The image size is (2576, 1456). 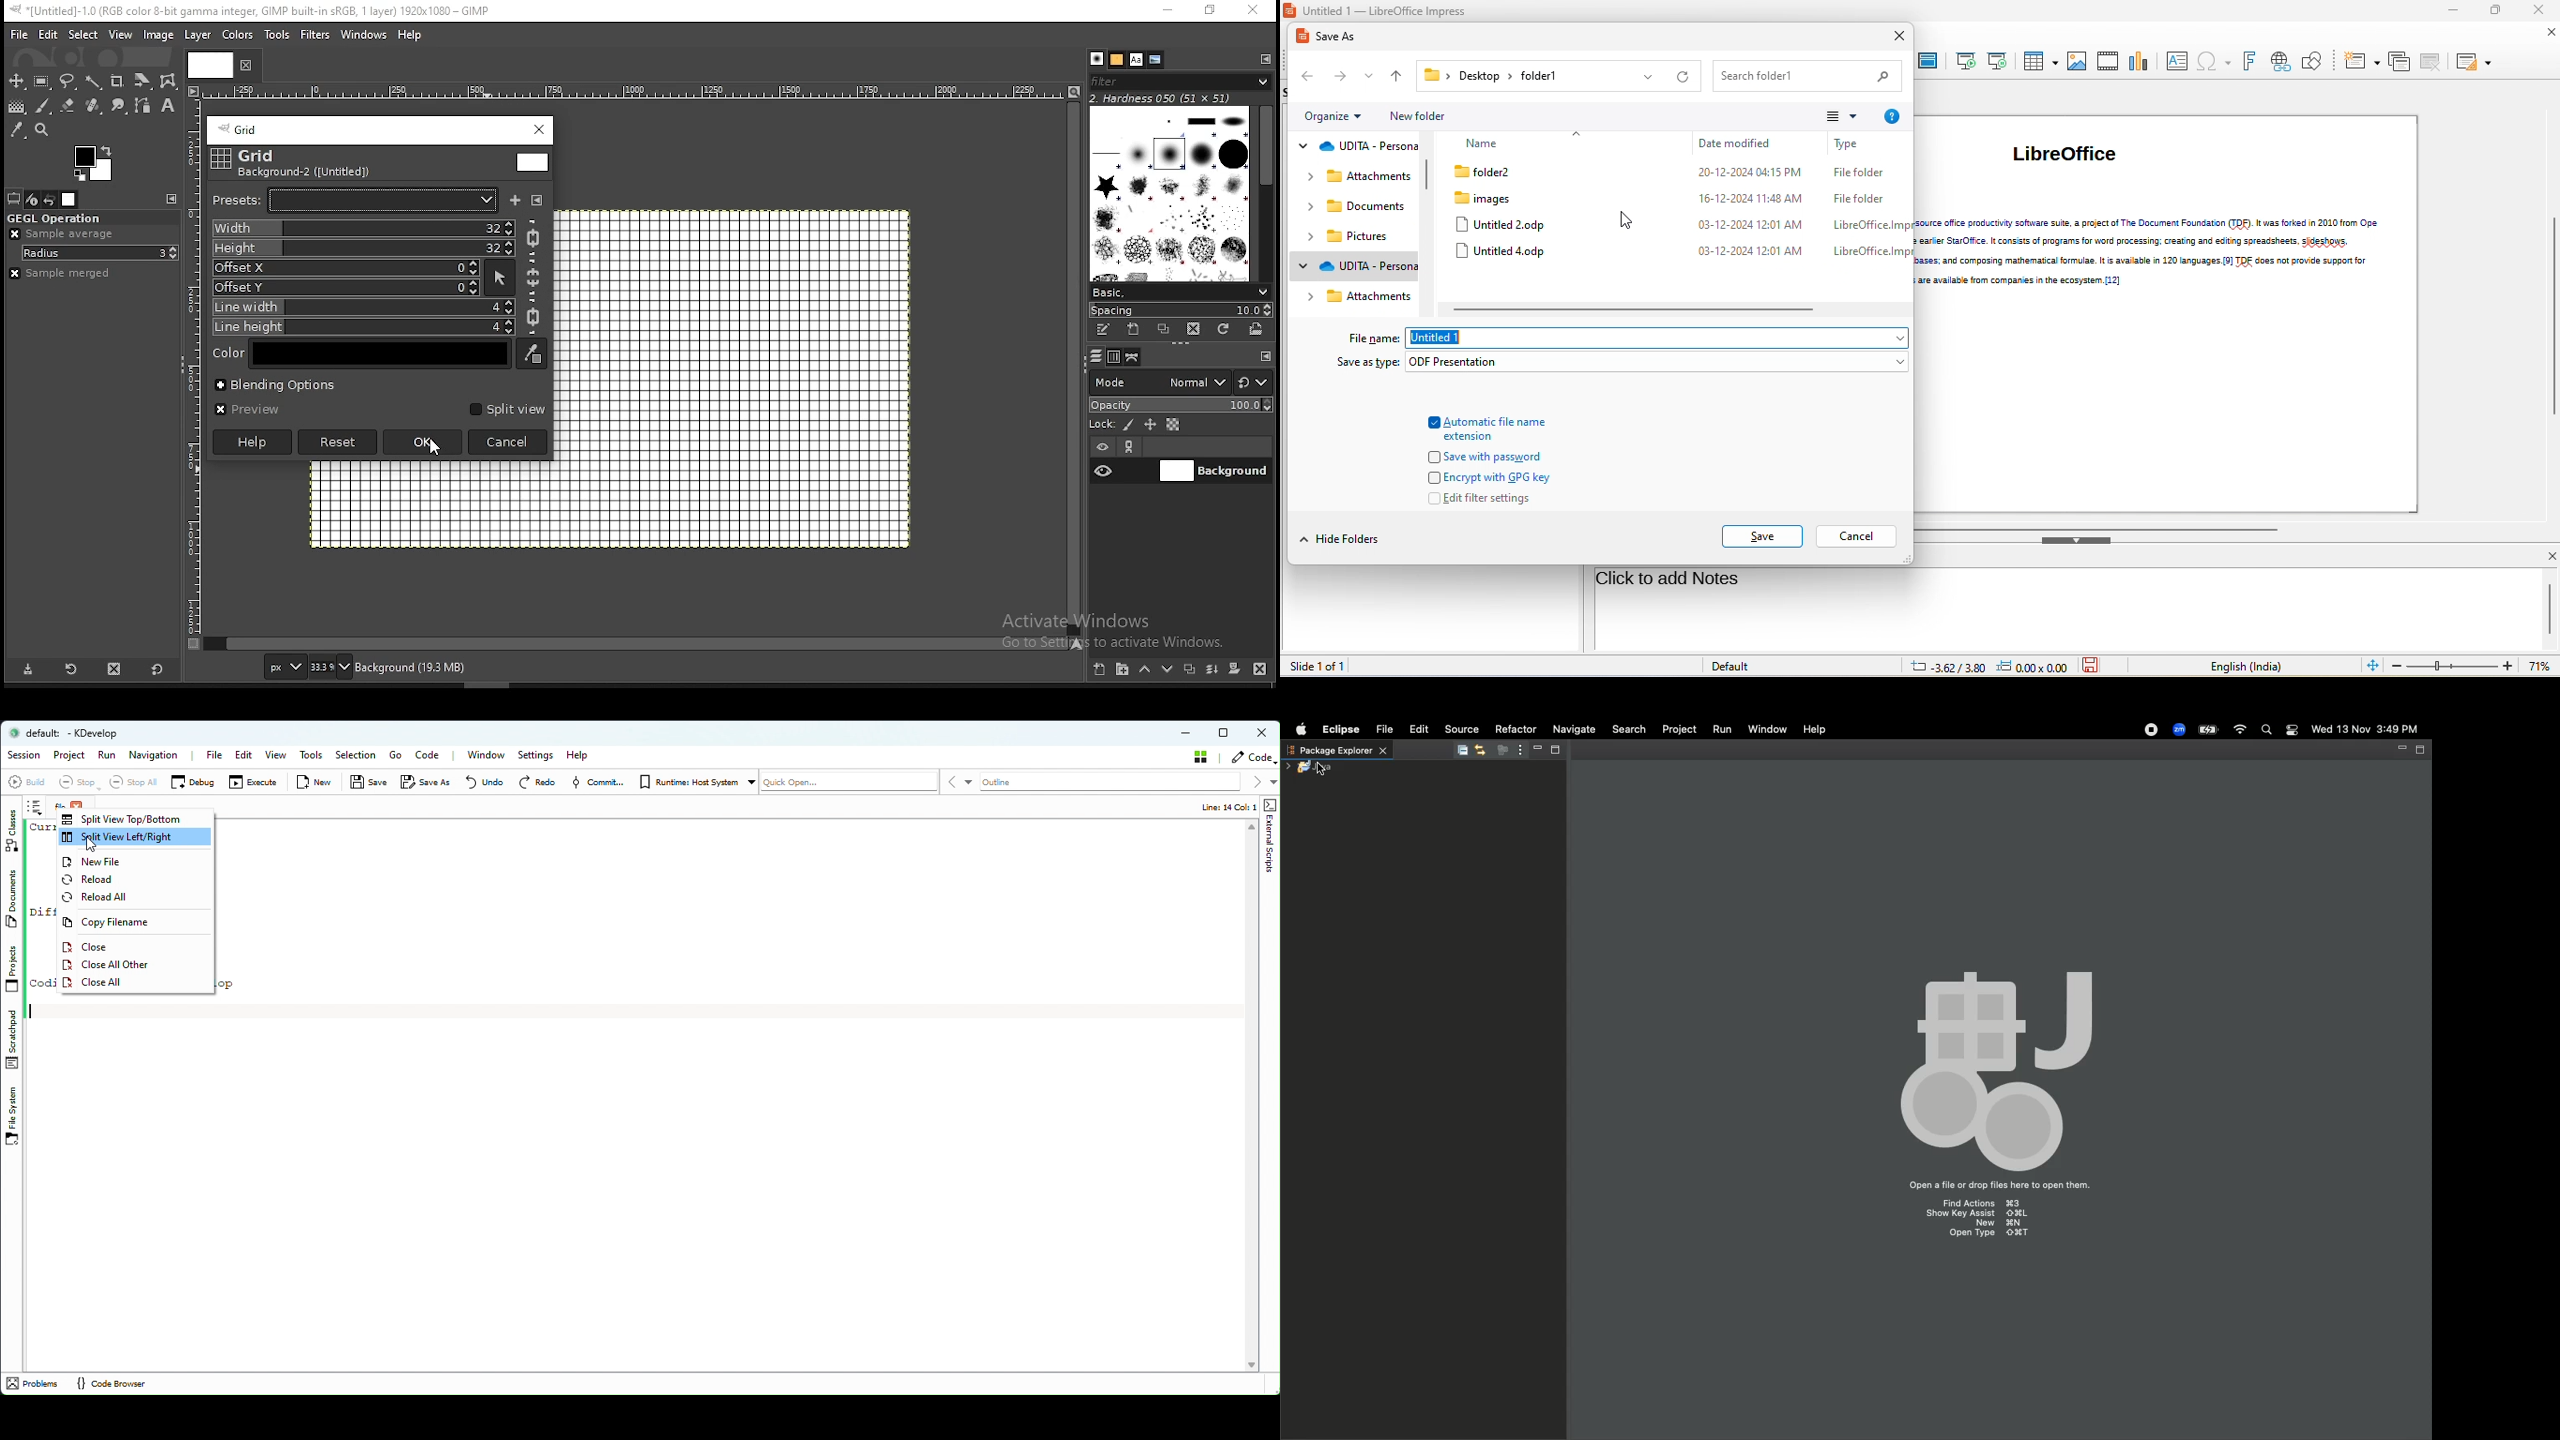 What do you see at coordinates (1489, 425) in the screenshot?
I see `automatic file name extension` at bounding box center [1489, 425].